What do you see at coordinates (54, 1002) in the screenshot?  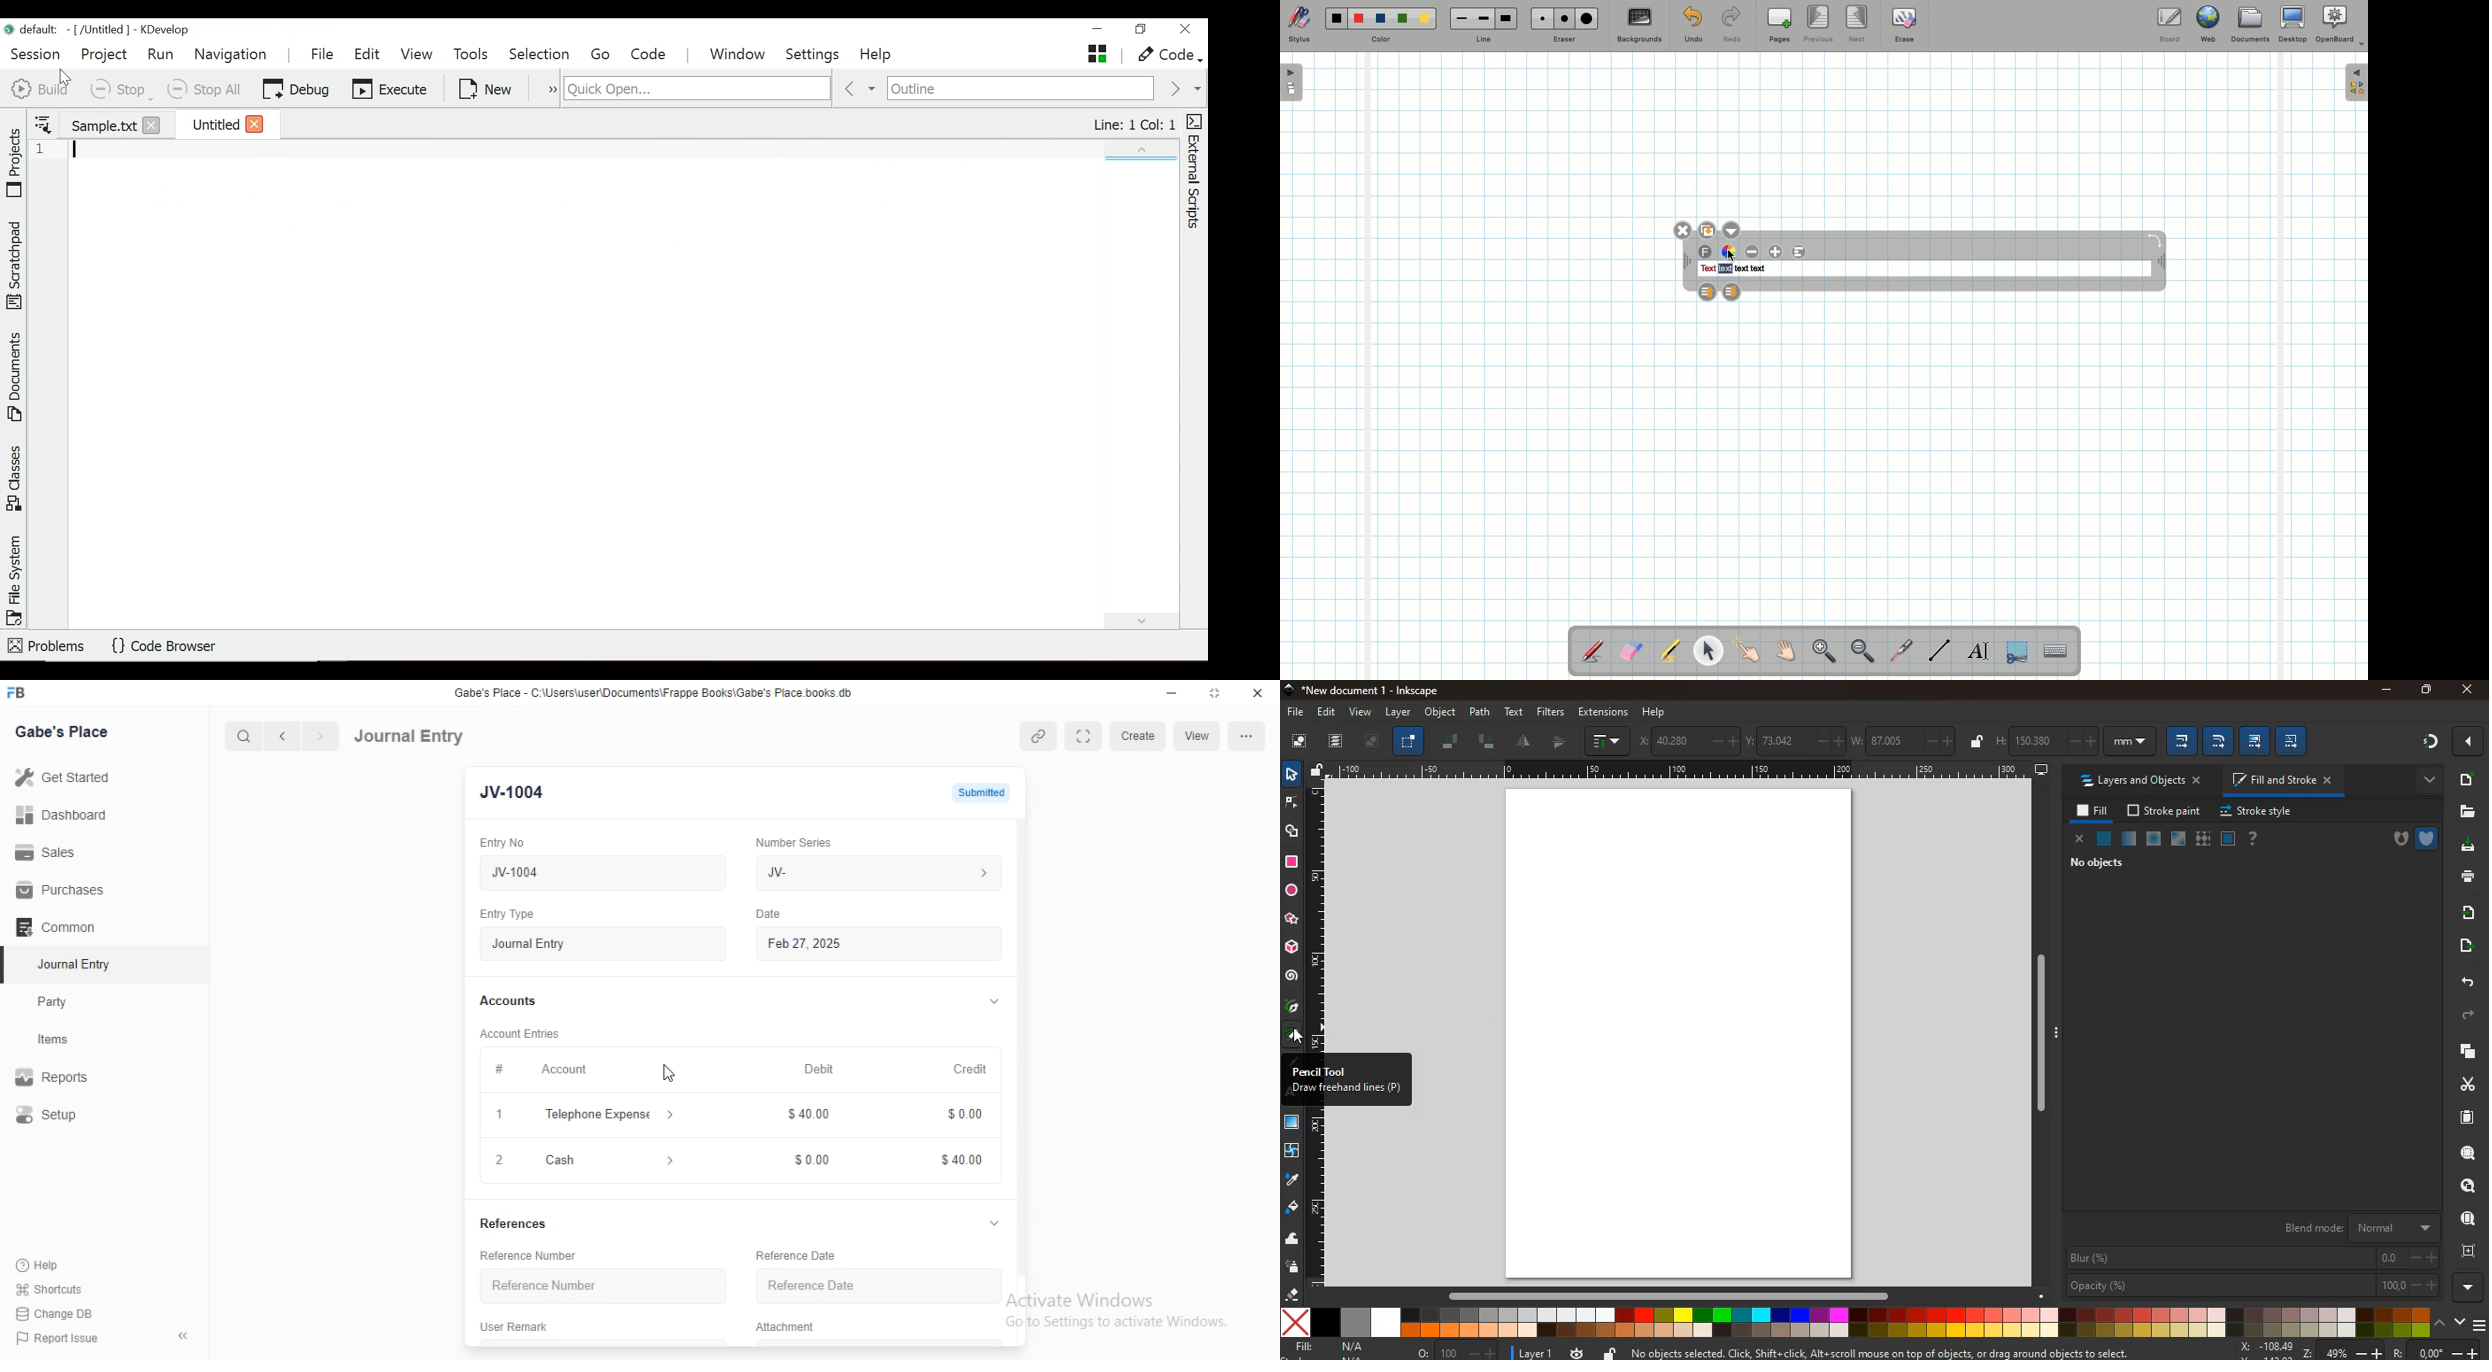 I see `Party` at bounding box center [54, 1002].